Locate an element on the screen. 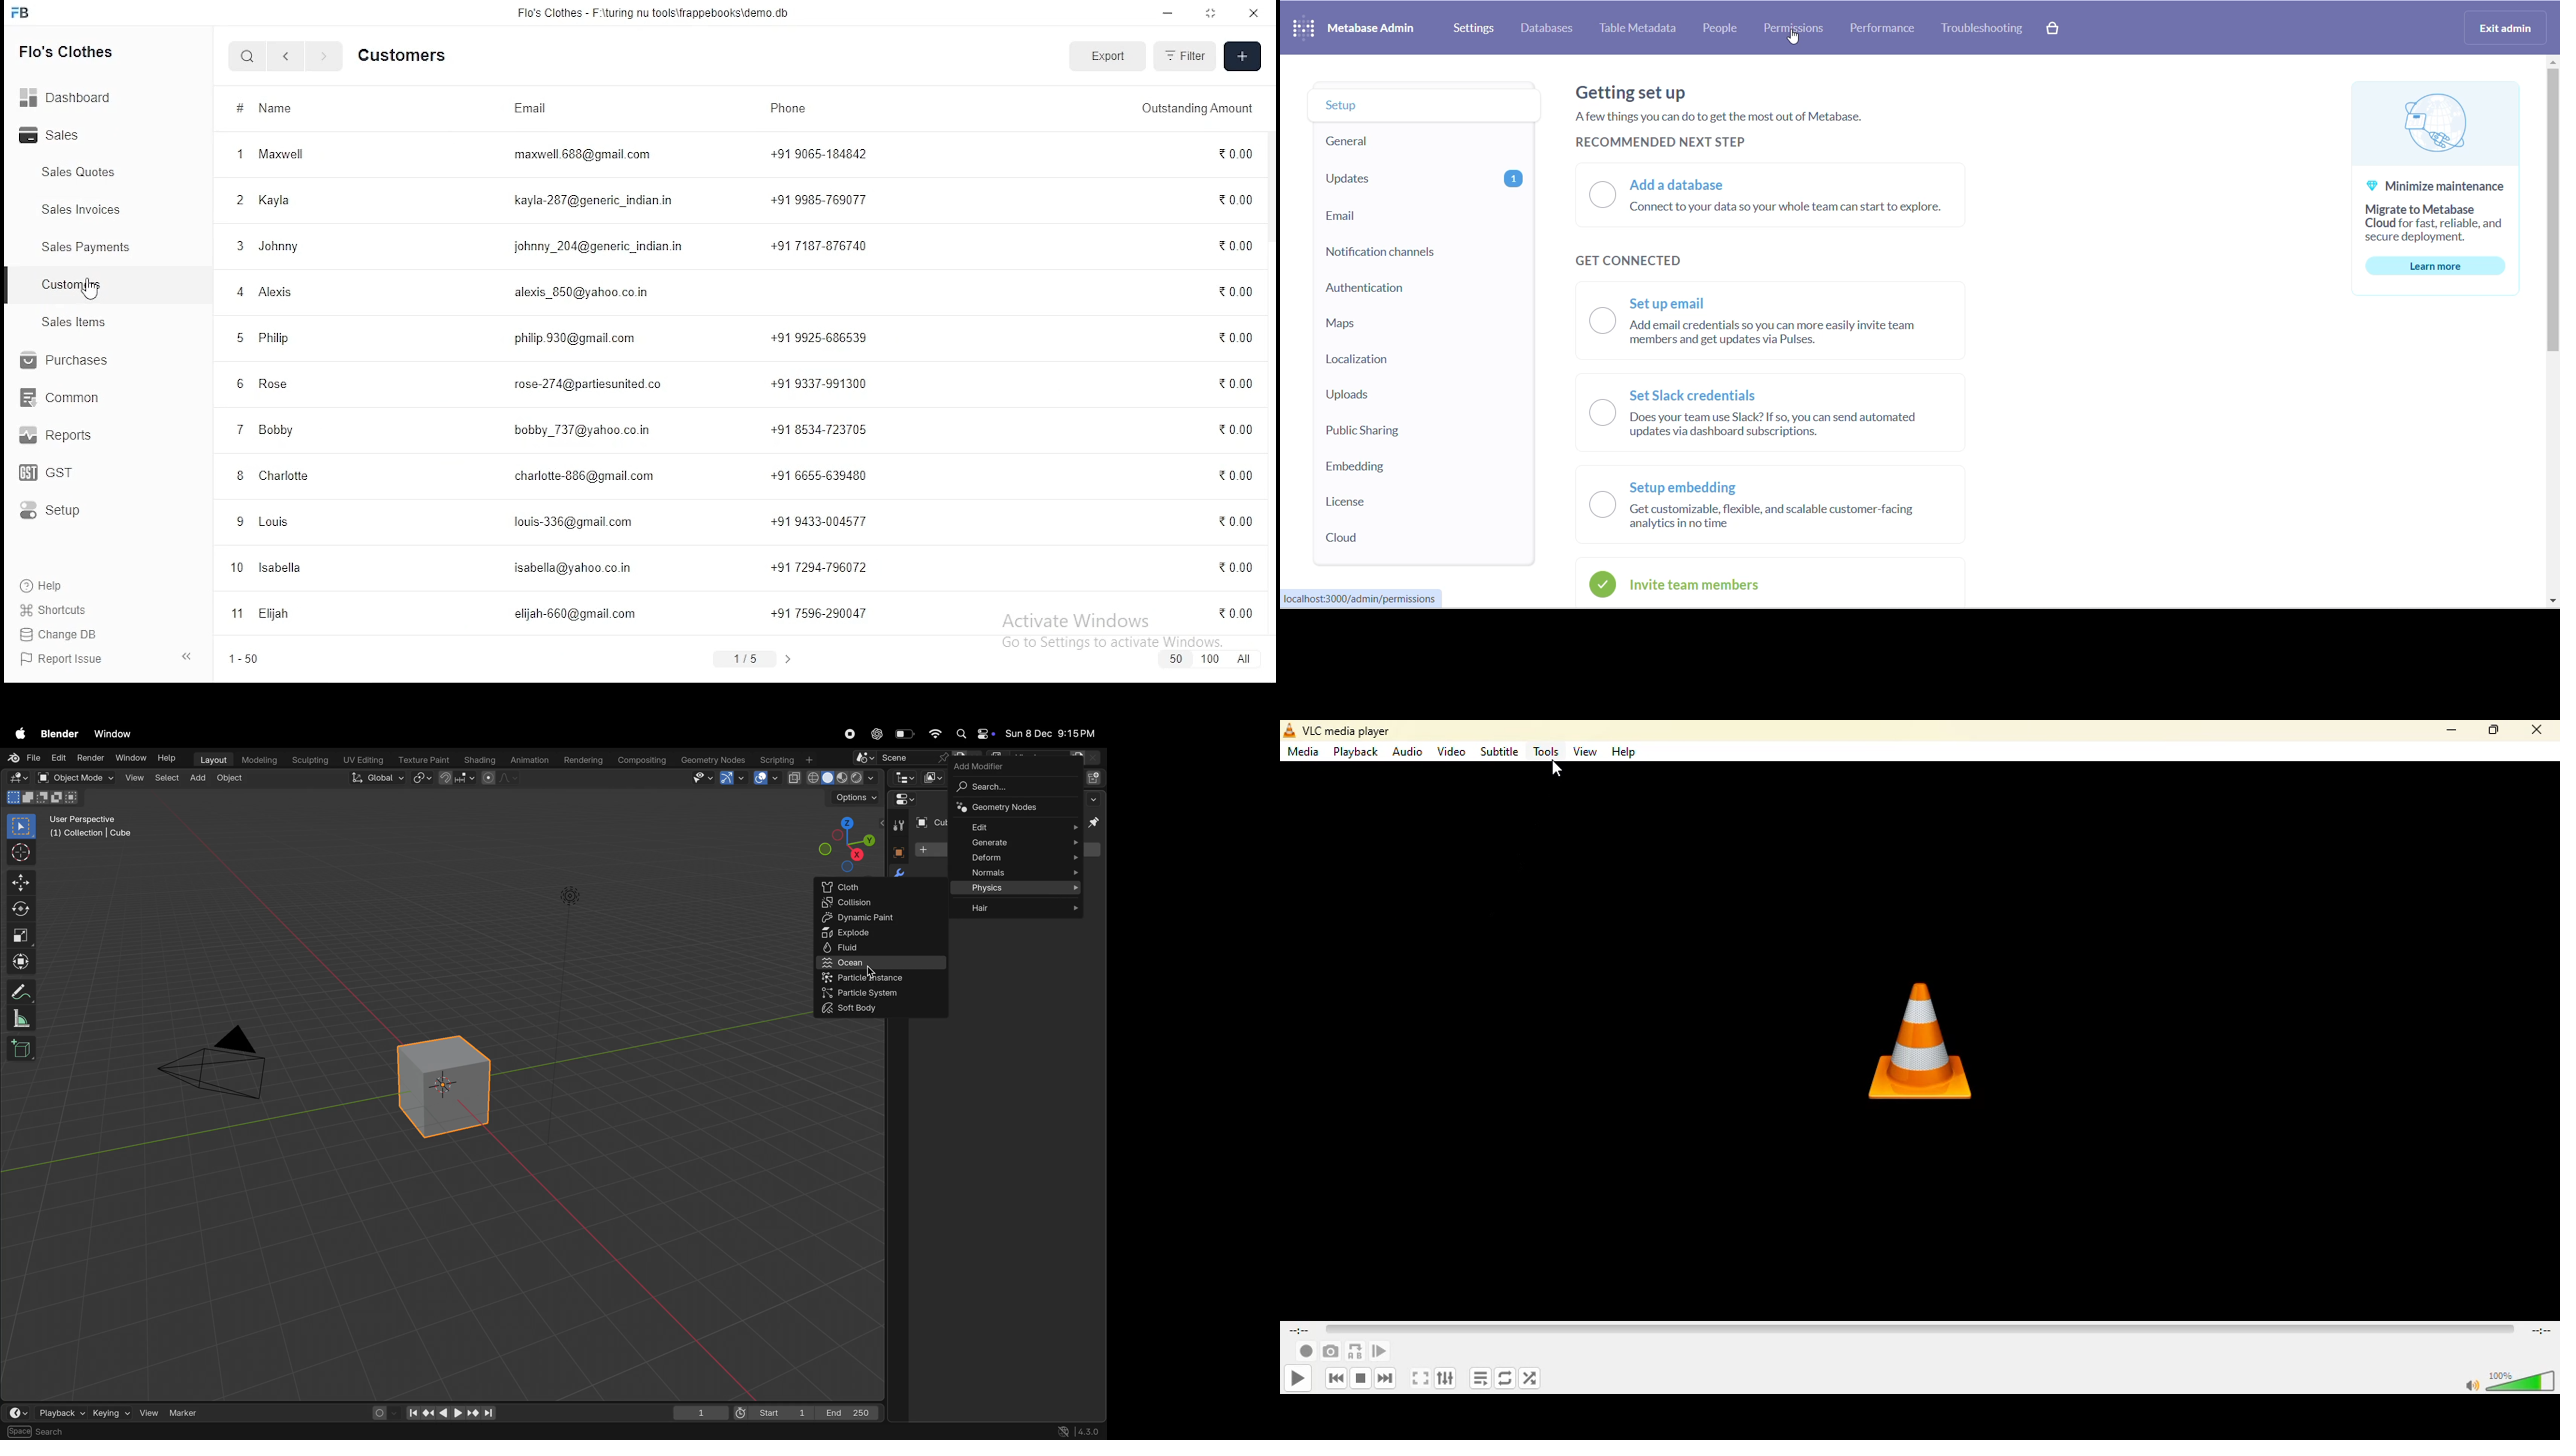 The height and width of the screenshot is (1456, 2576). shortcut is located at coordinates (59, 611).